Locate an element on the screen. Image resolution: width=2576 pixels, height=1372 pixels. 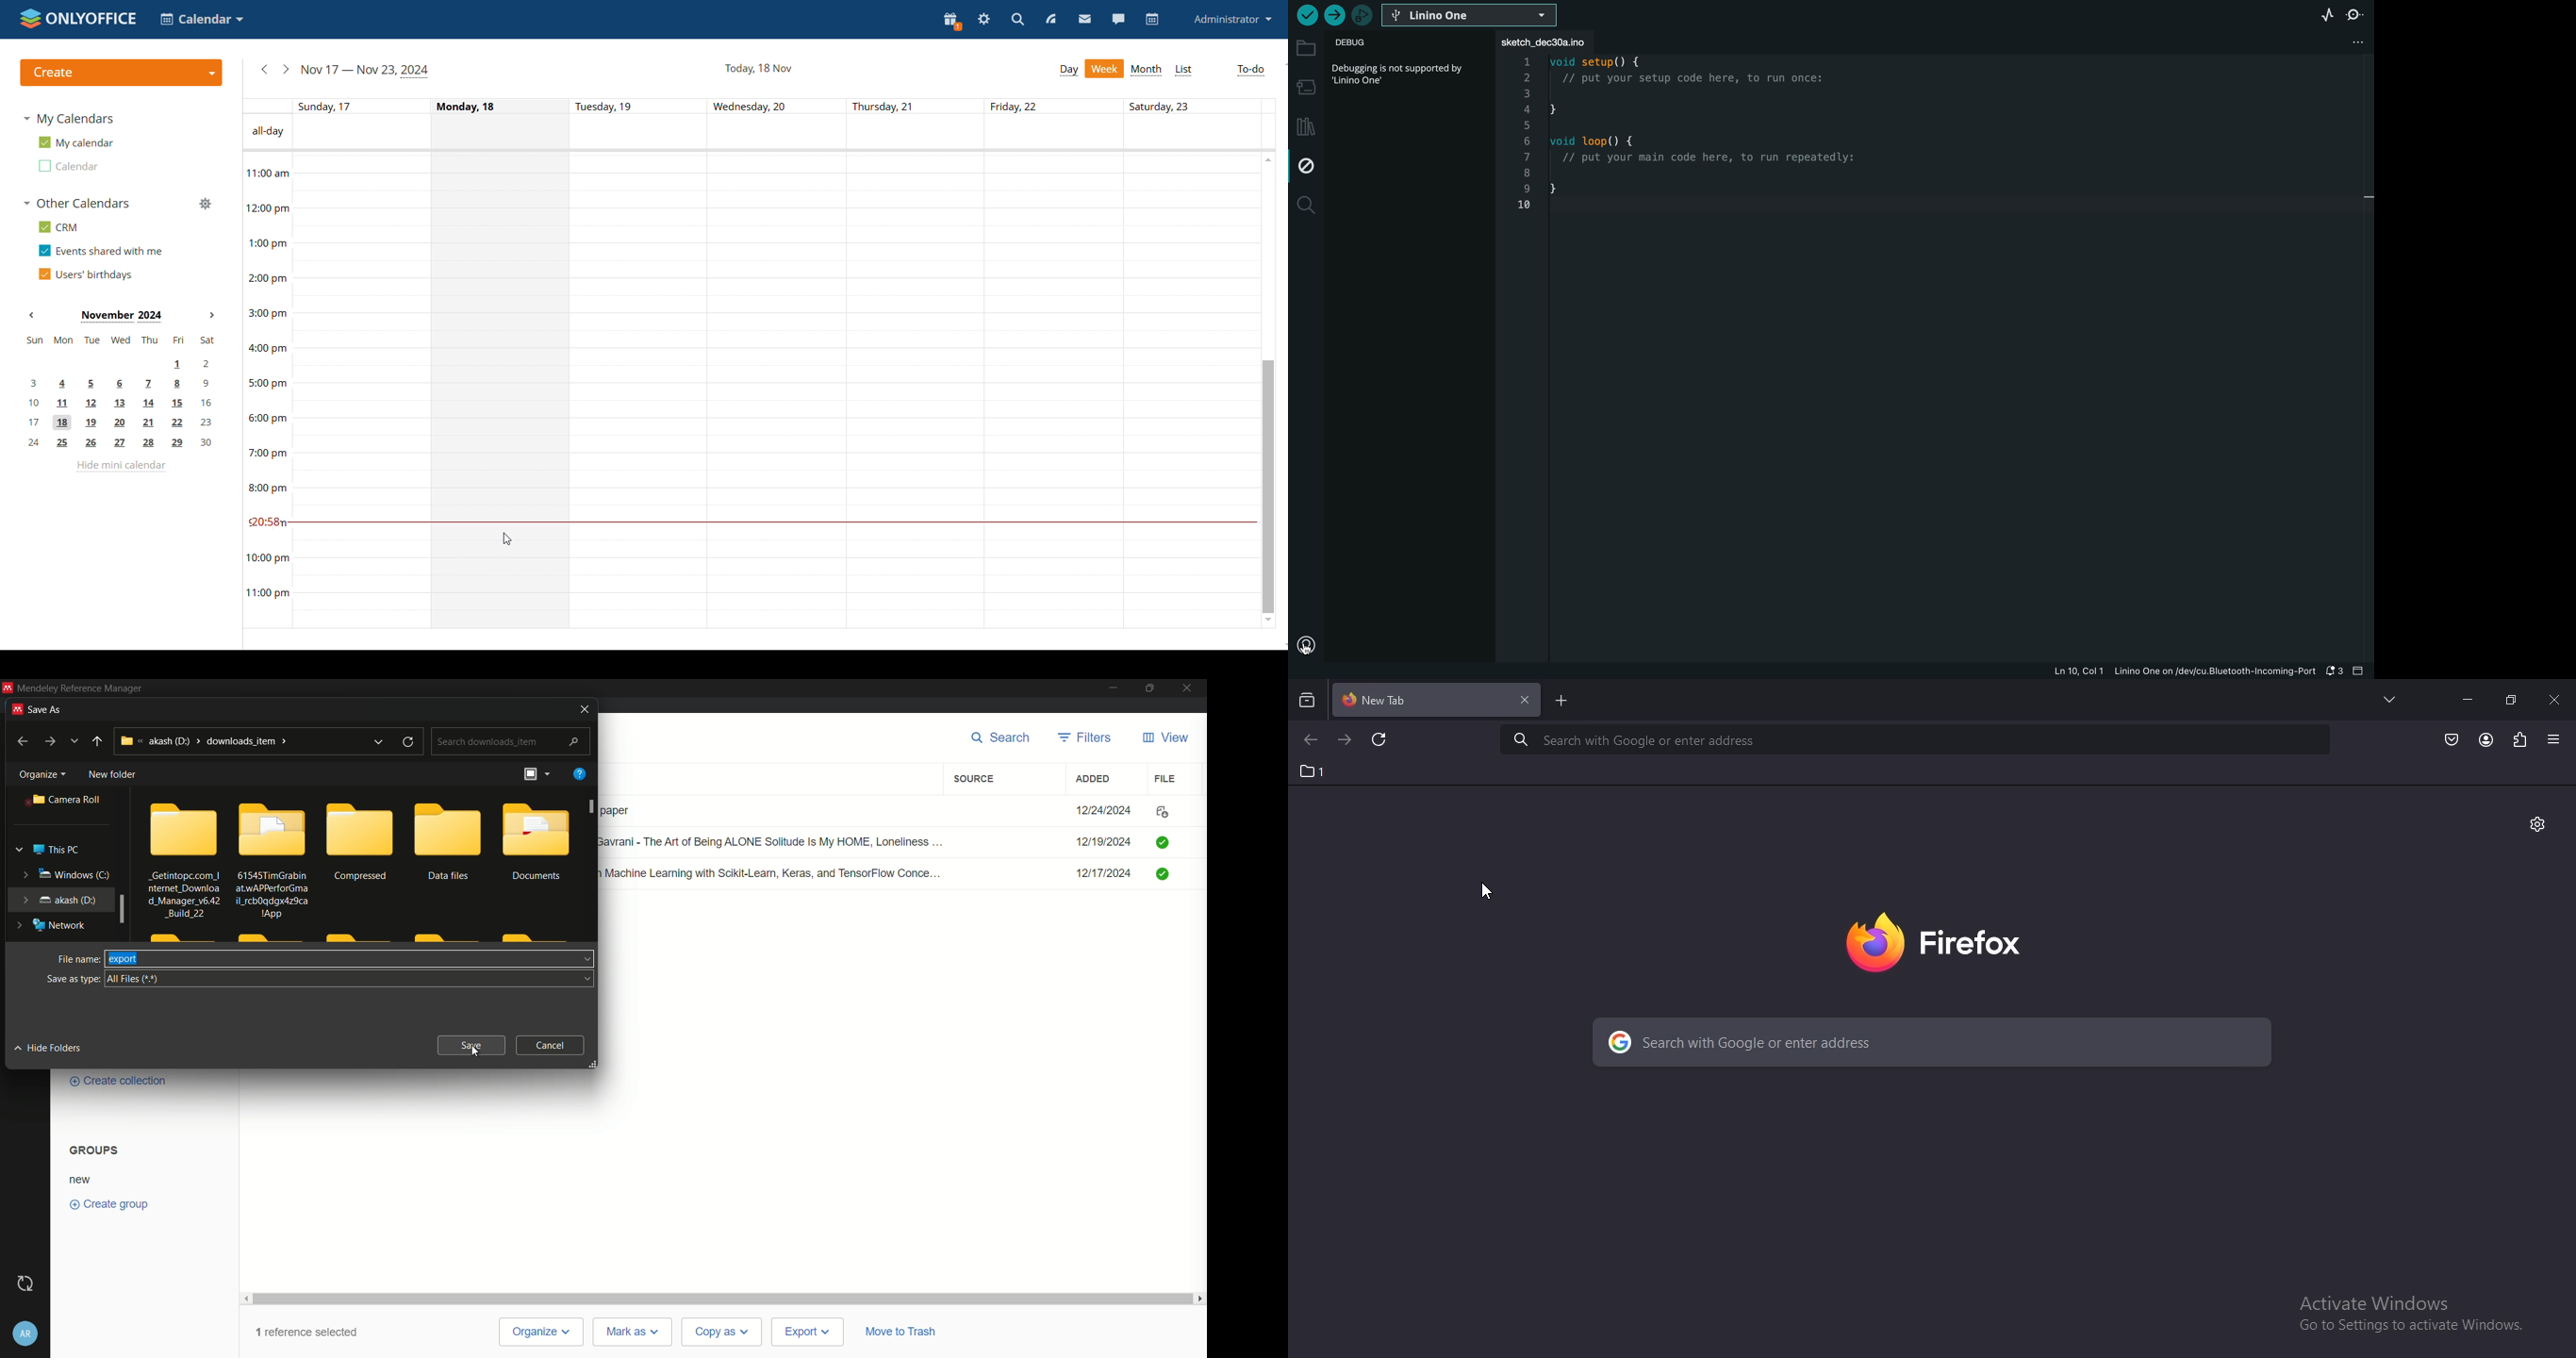
new is located at coordinates (82, 1179).